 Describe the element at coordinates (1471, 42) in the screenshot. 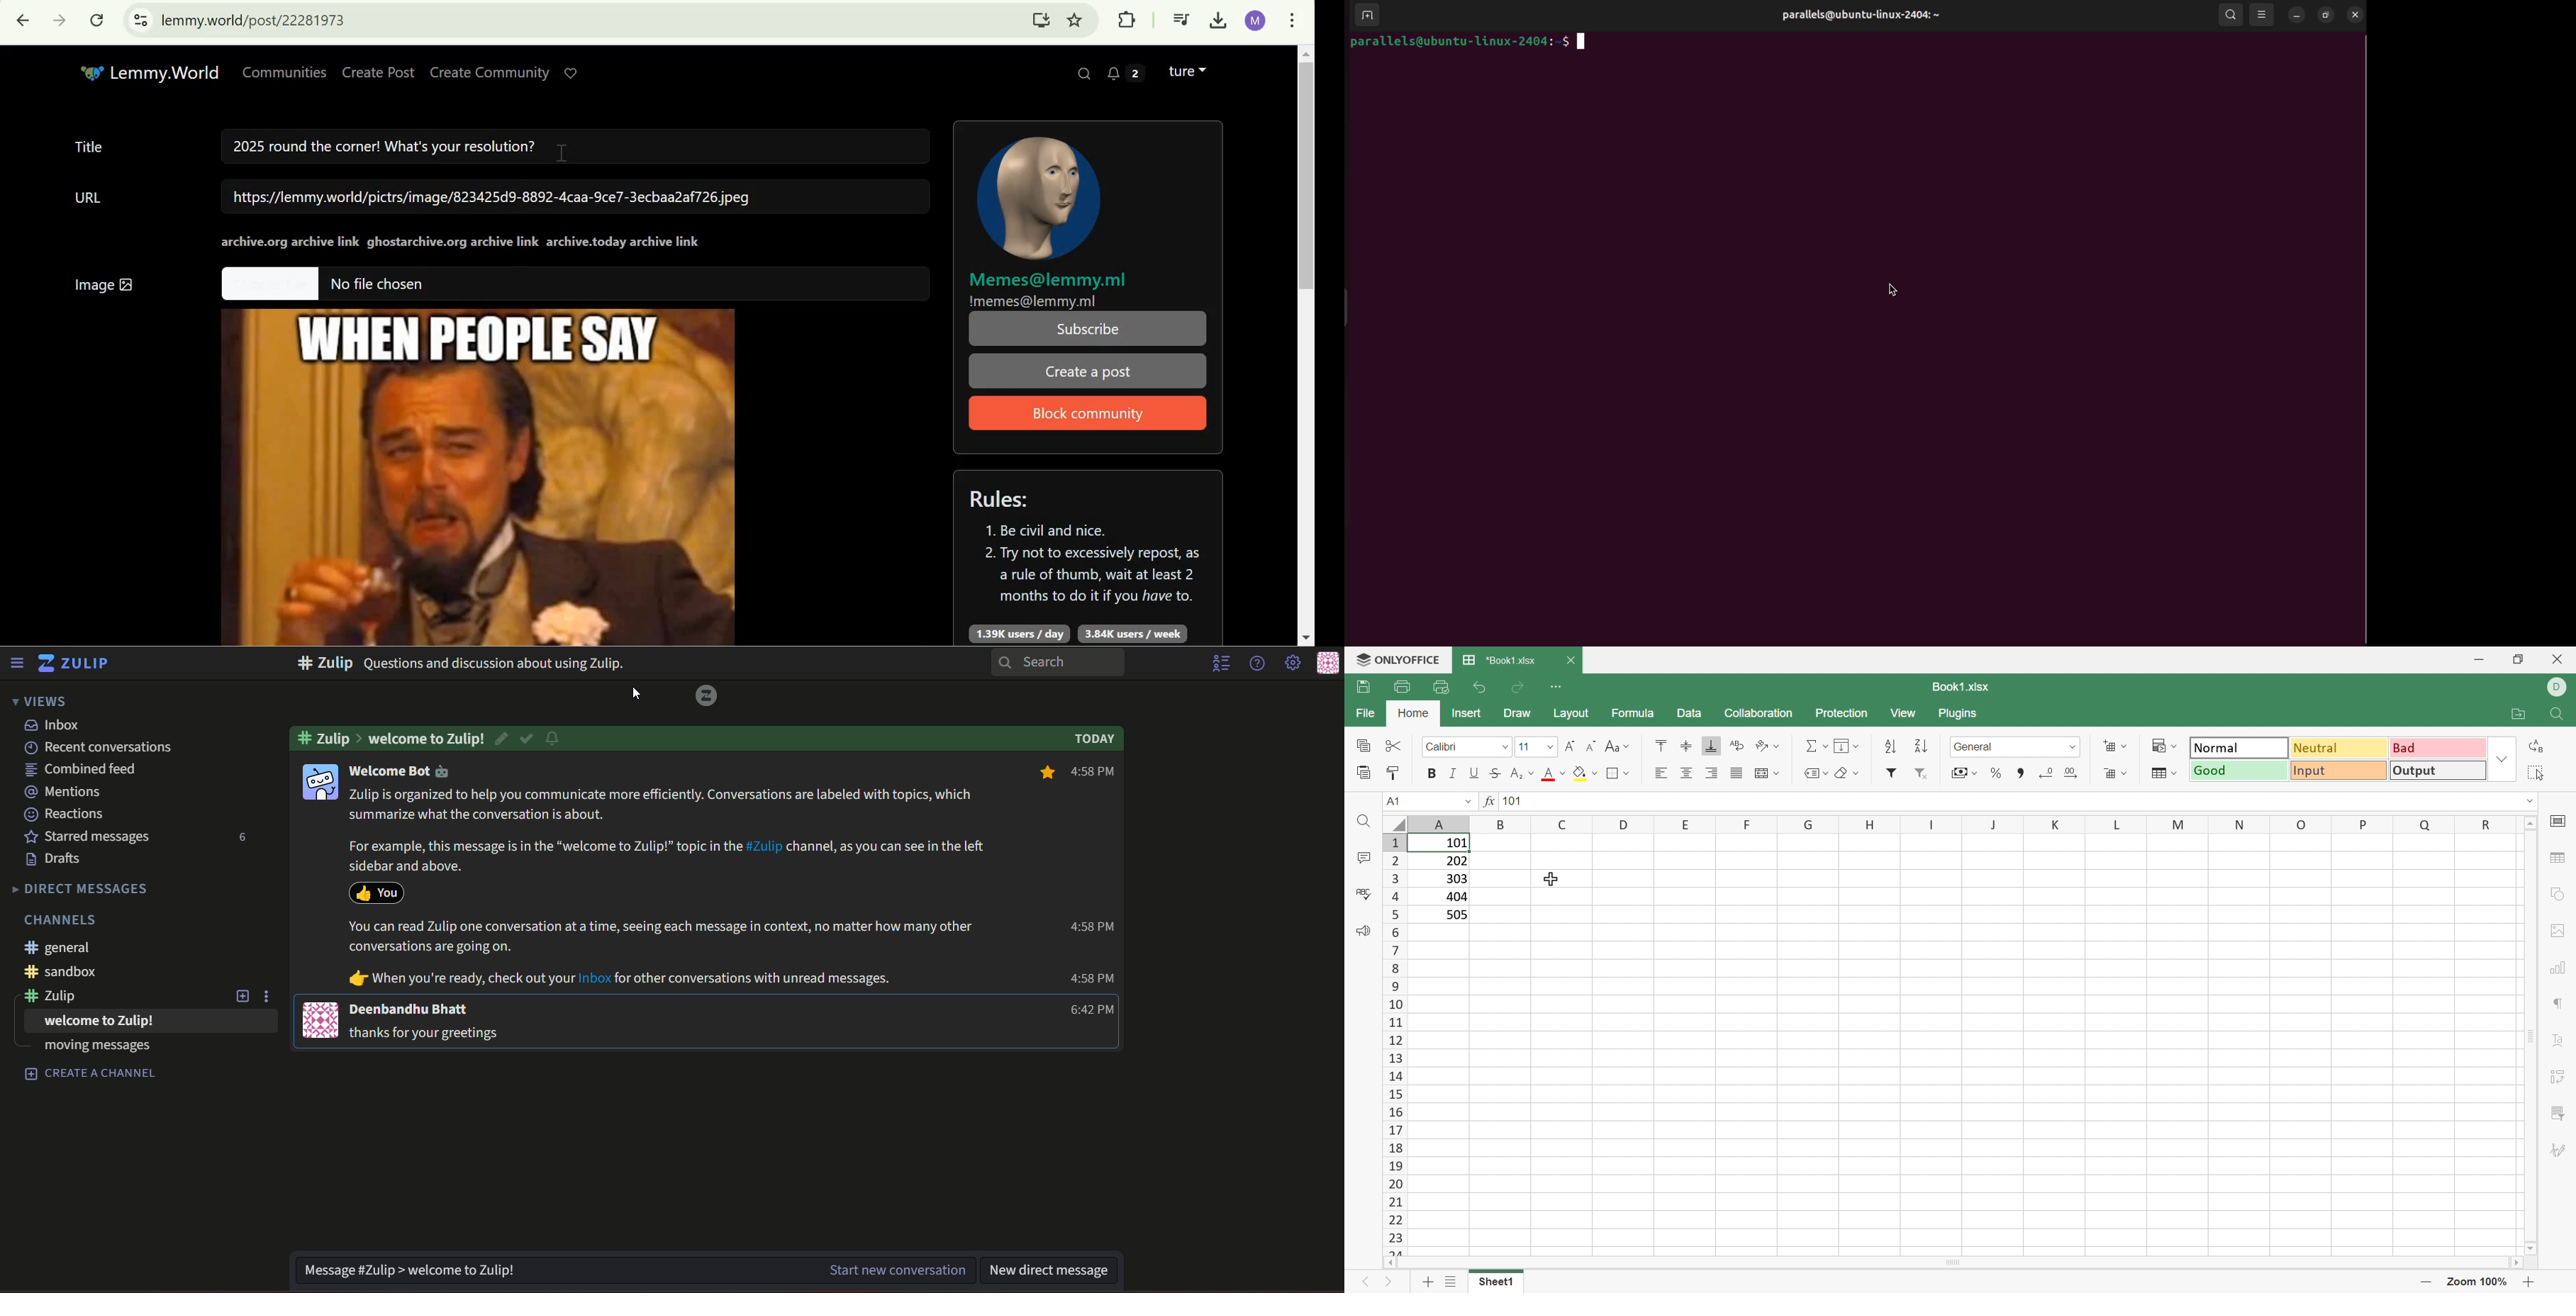

I see `parallels@ubuntu-1linux-2404:-$` at that location.